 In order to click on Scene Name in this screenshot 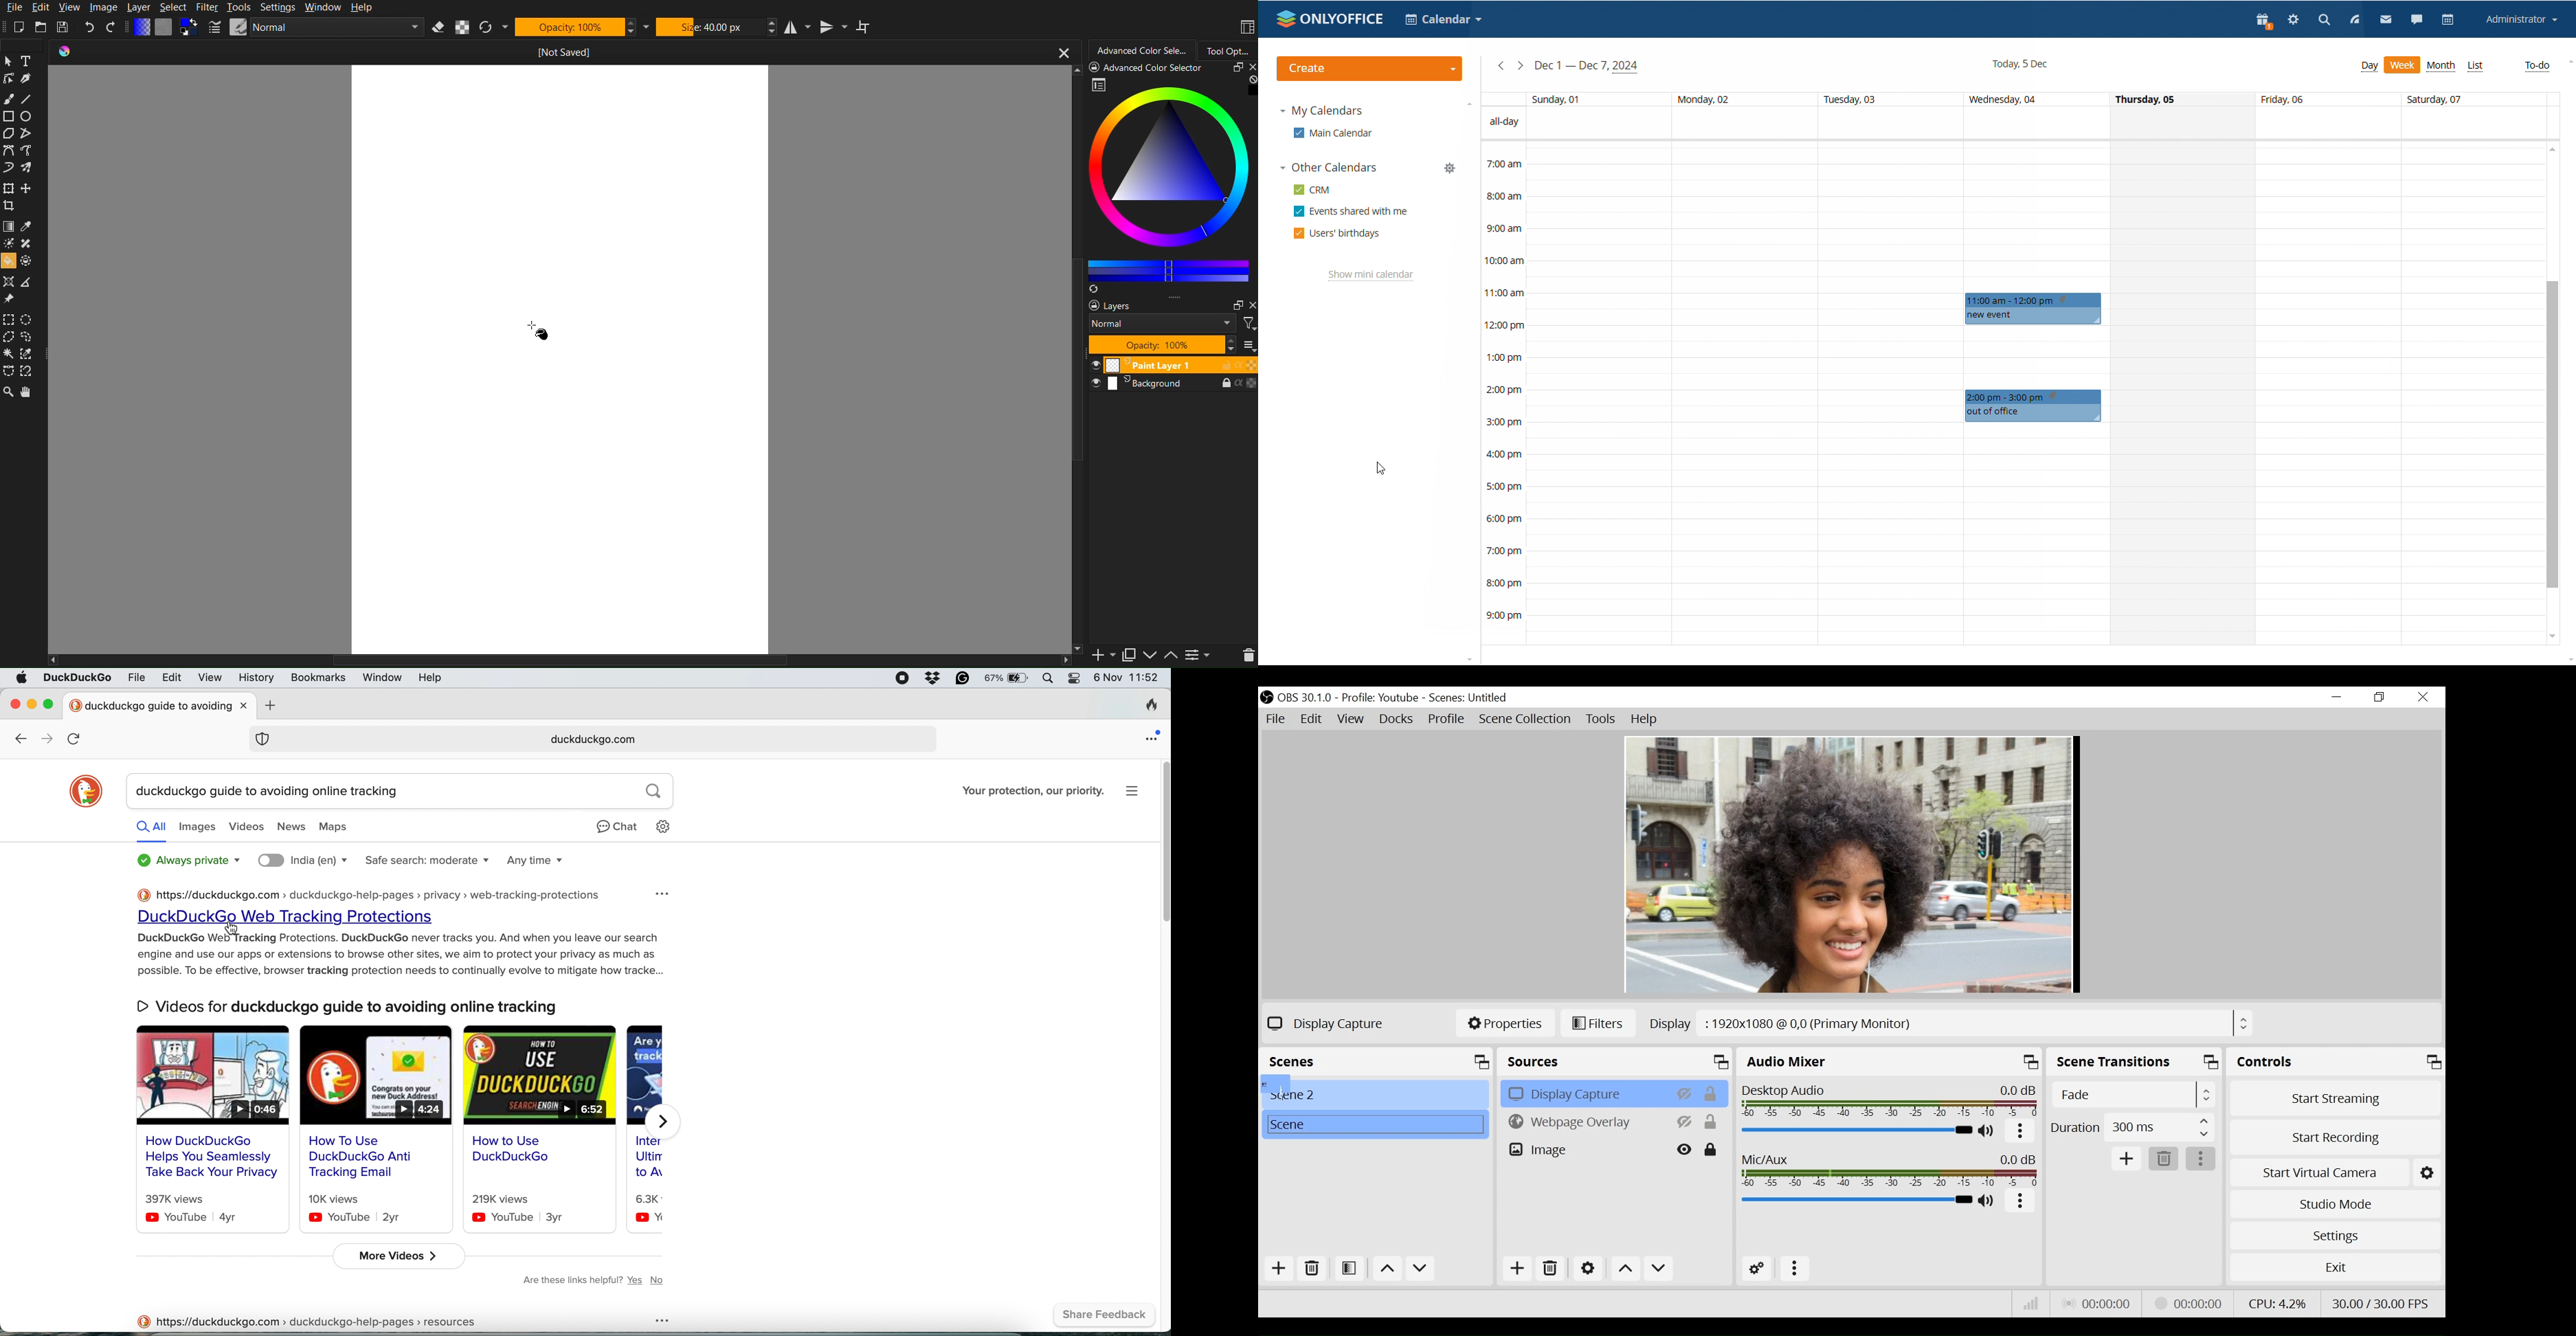, I will do `click(1468, 698)`.